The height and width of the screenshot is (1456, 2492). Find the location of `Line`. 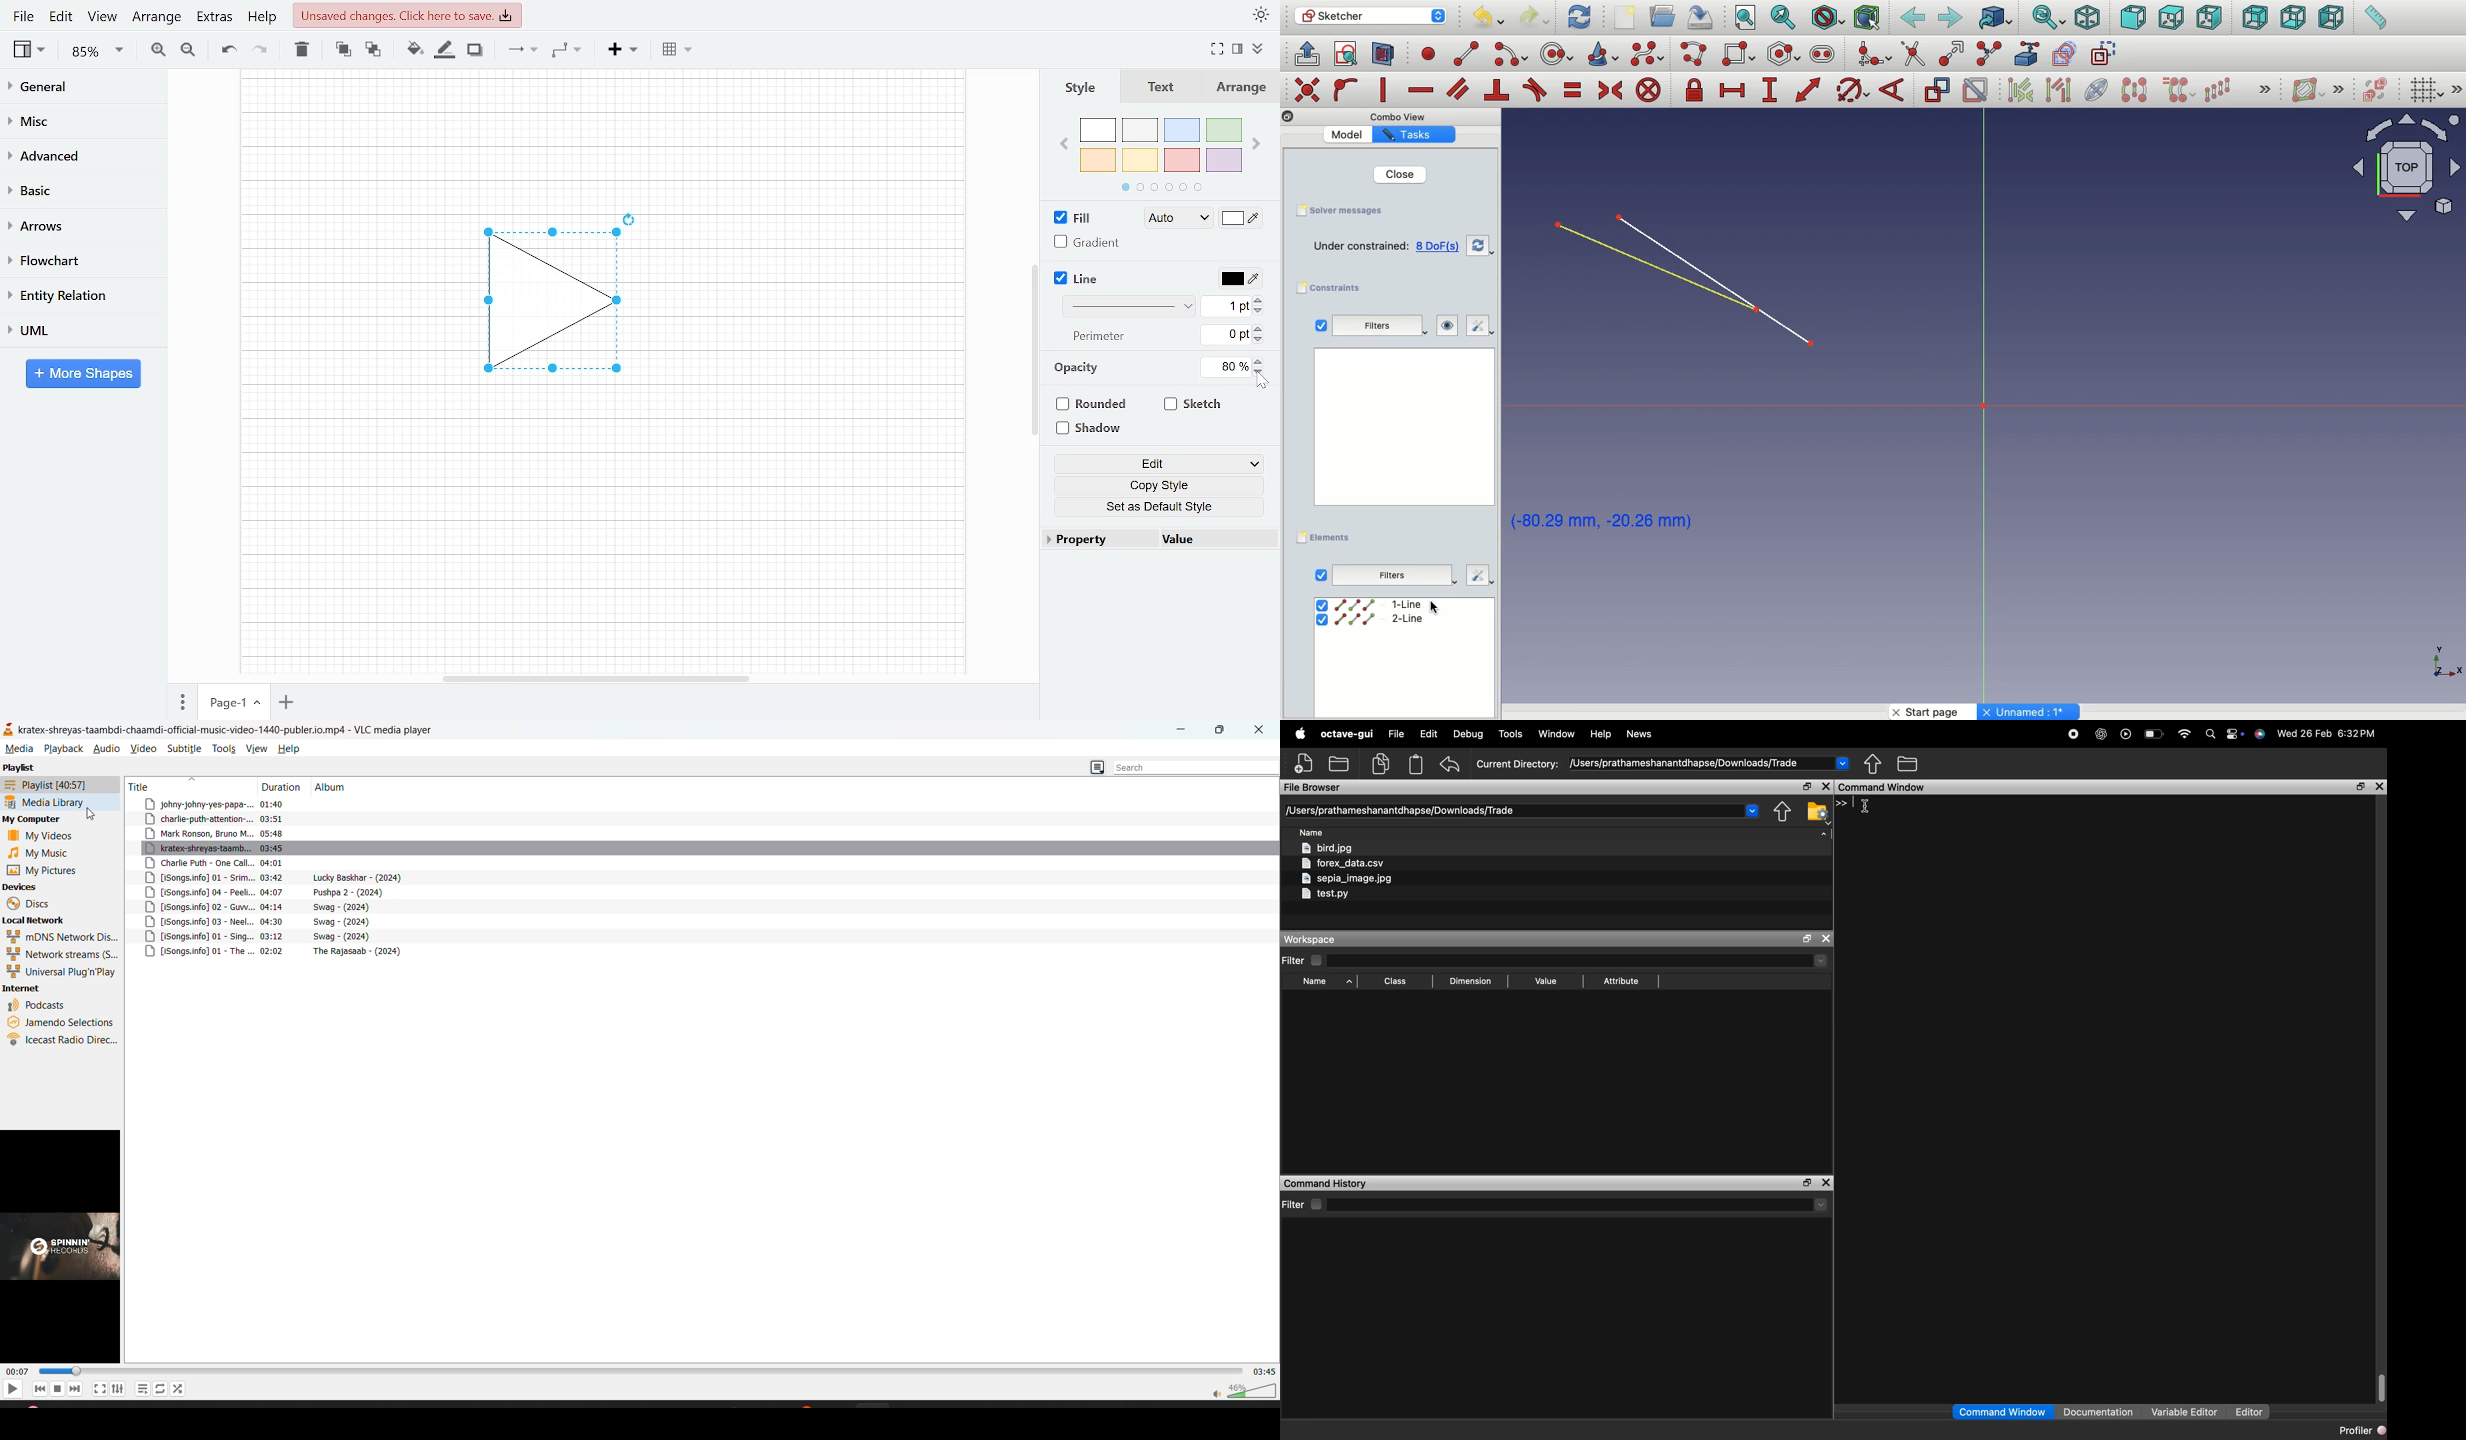

Line is located at coordinates (1078, 279).